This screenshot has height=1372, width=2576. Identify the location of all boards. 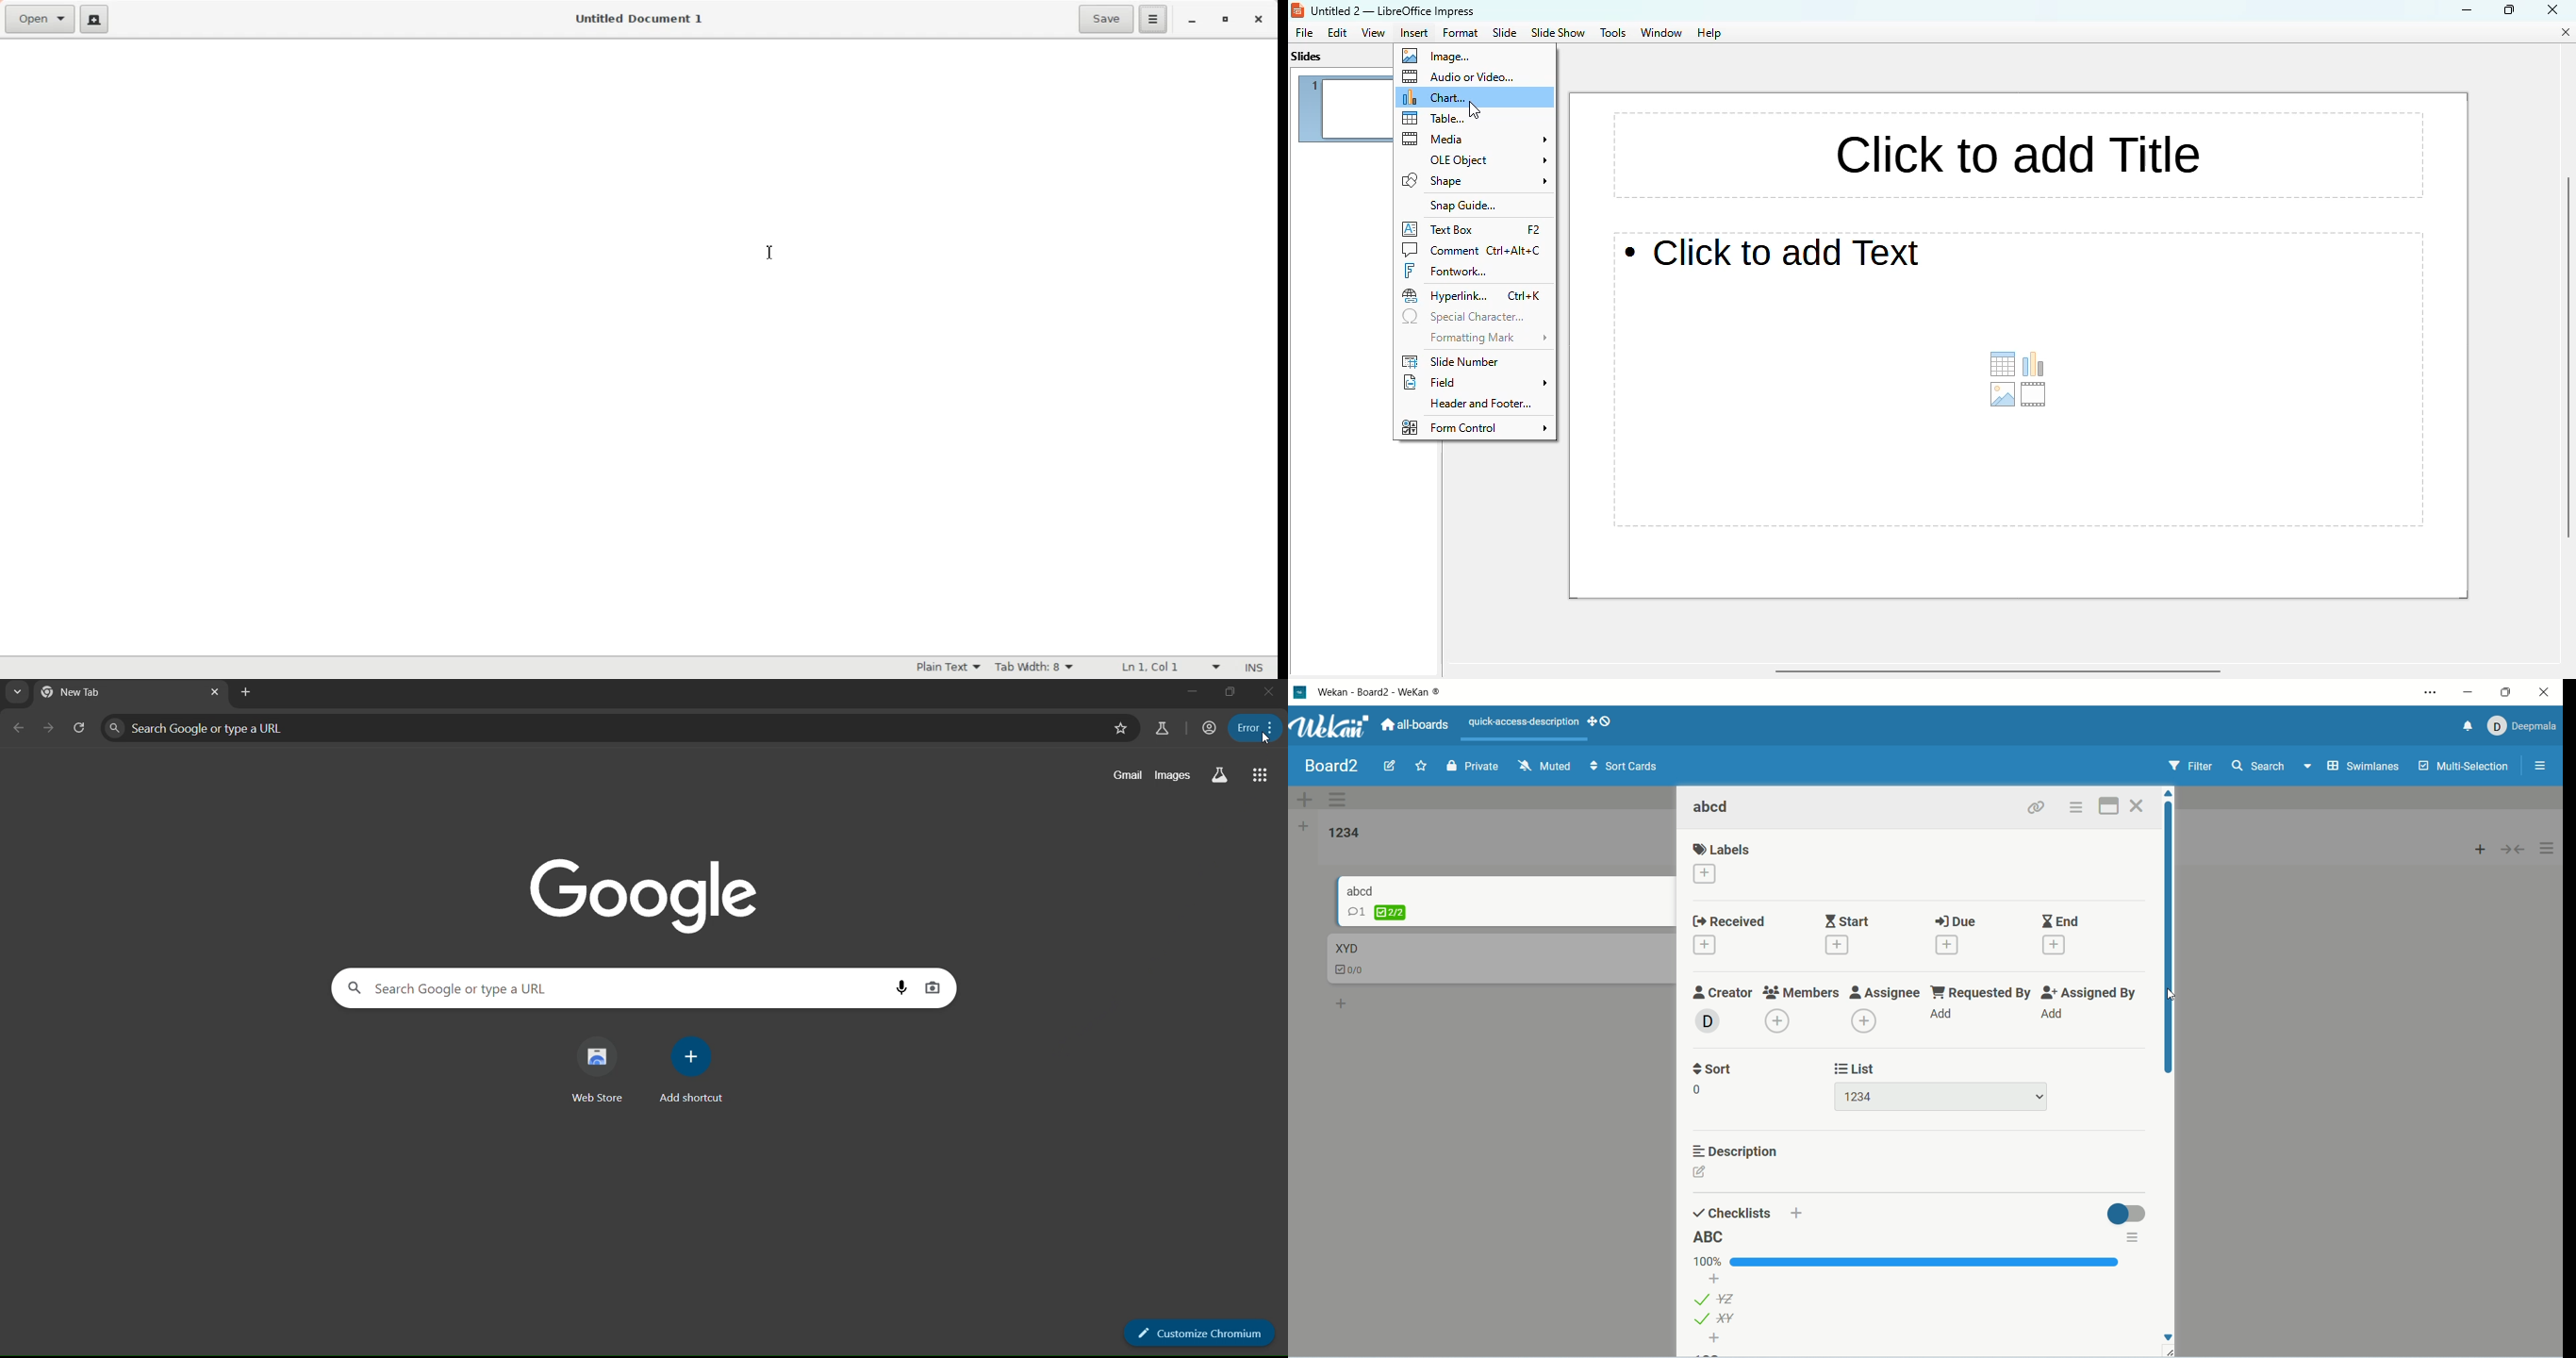
(1418, 725).